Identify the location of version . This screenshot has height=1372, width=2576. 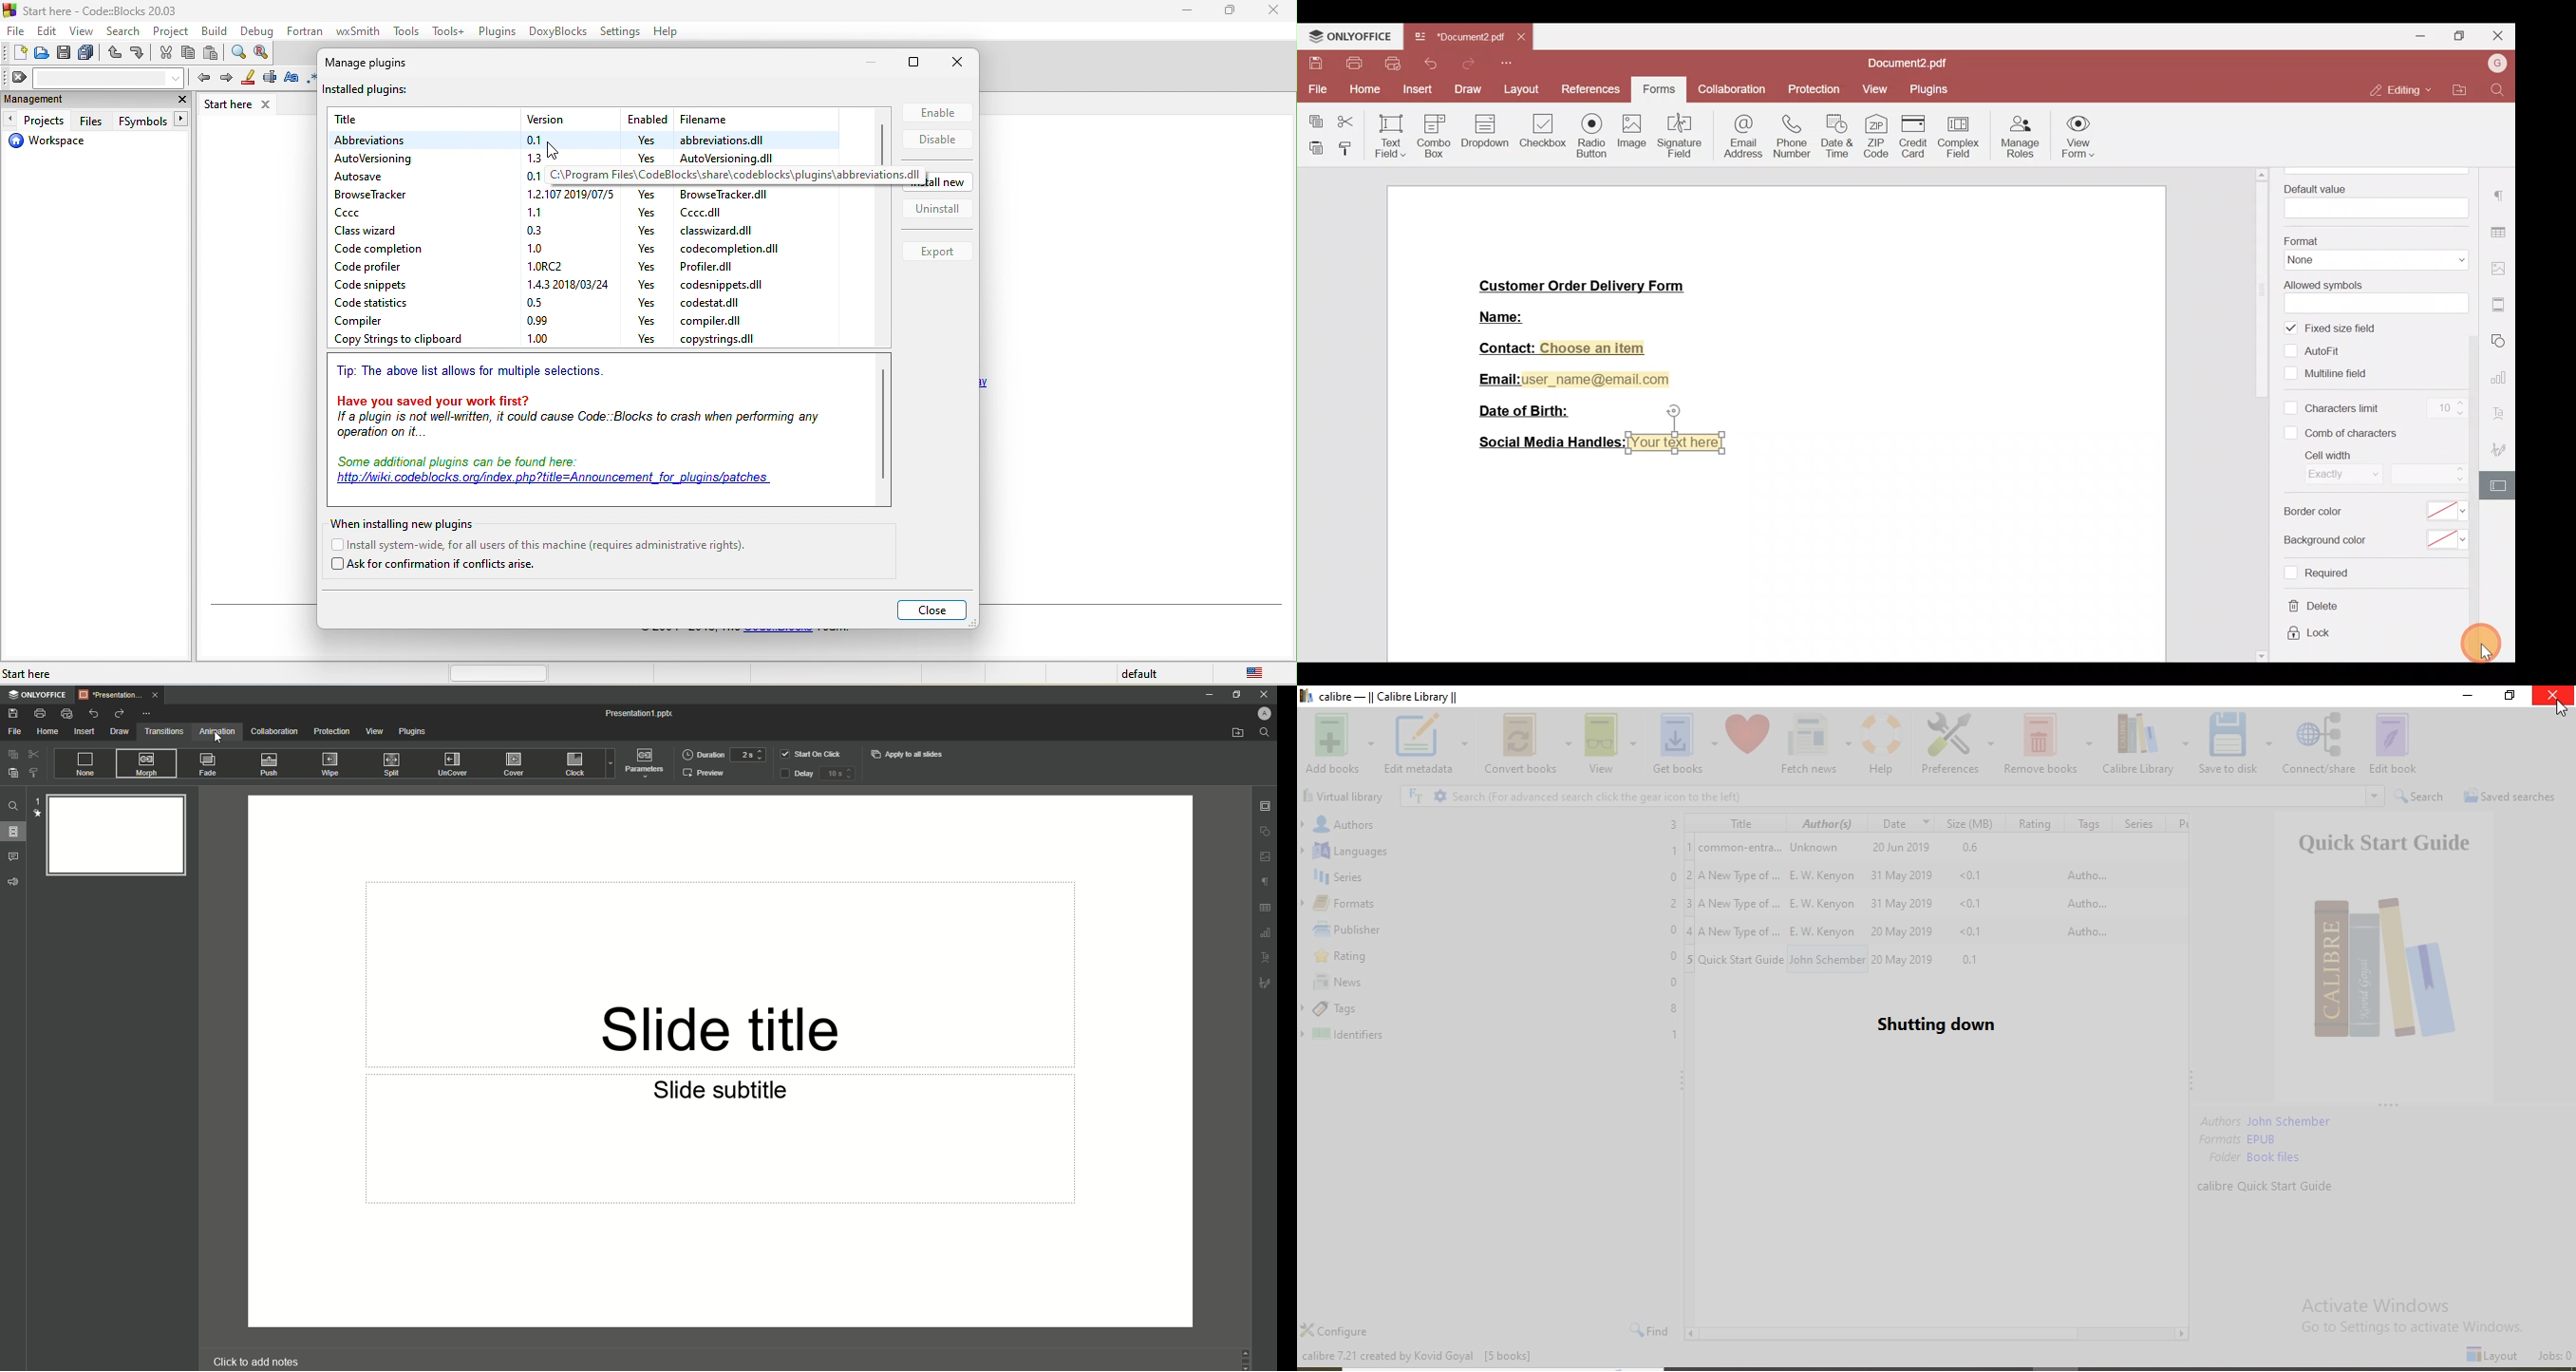
(538, 320).